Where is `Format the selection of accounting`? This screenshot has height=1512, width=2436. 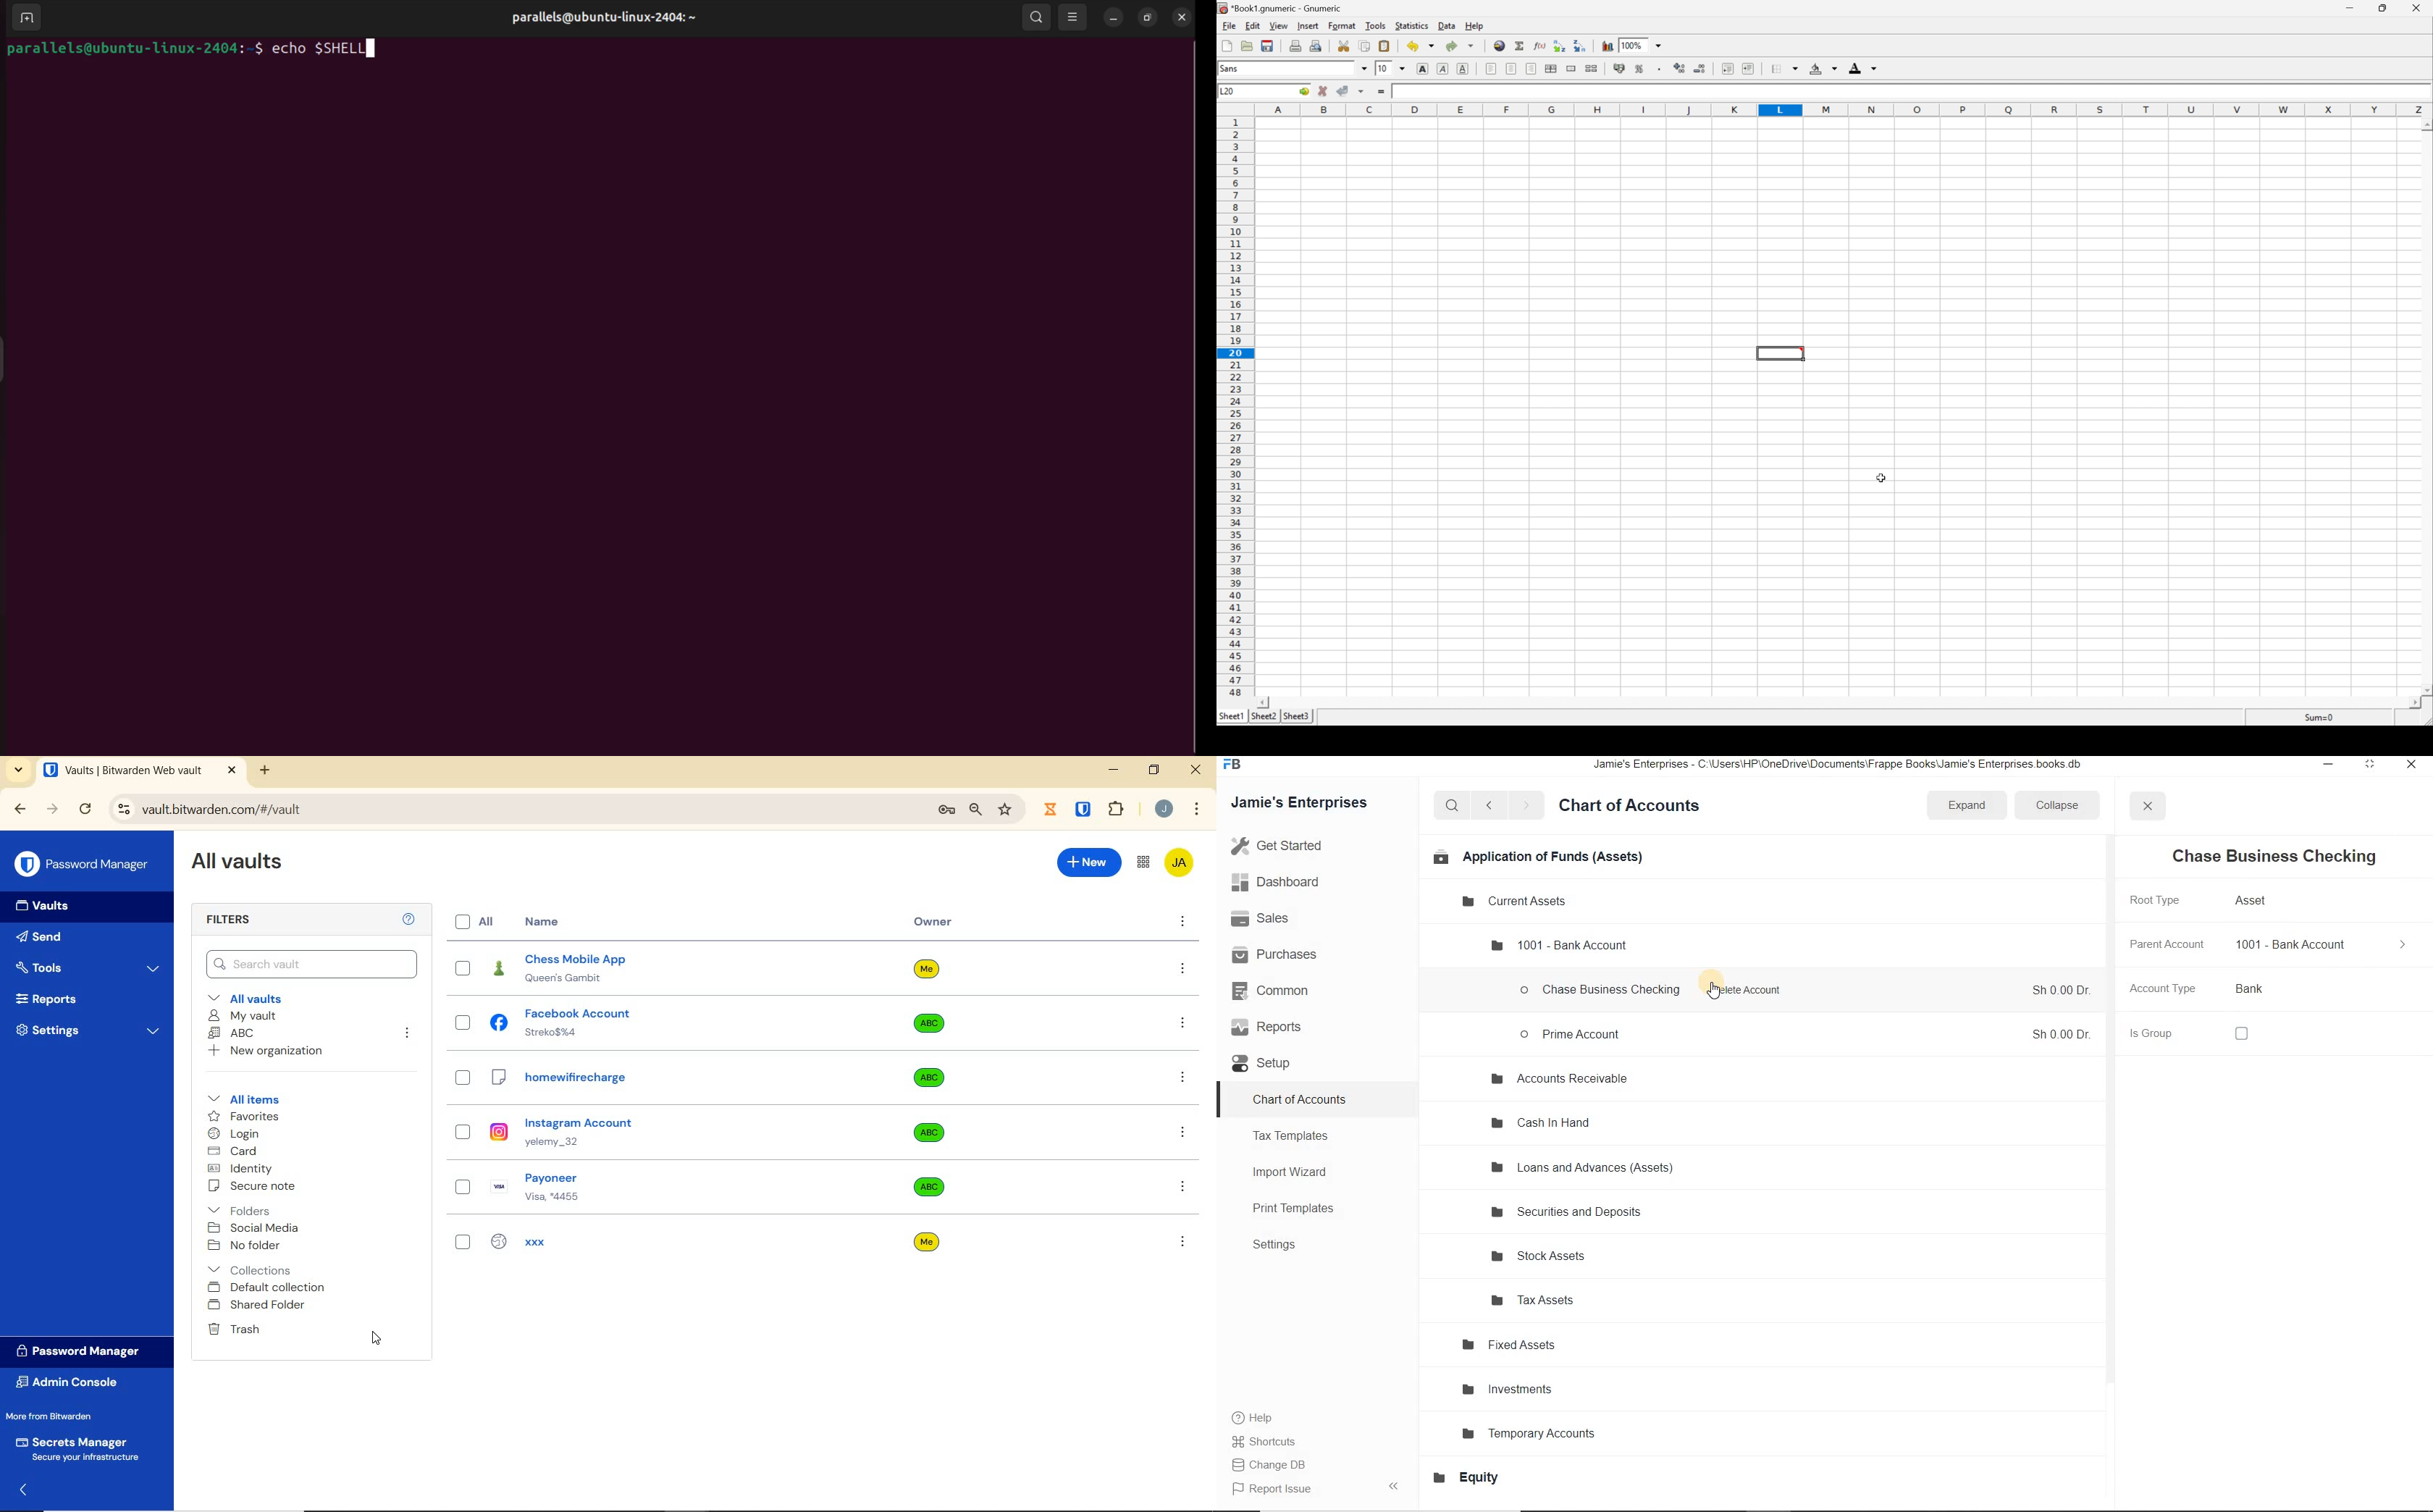
Format the selection of accounting is located at coordinates (1620, 68).